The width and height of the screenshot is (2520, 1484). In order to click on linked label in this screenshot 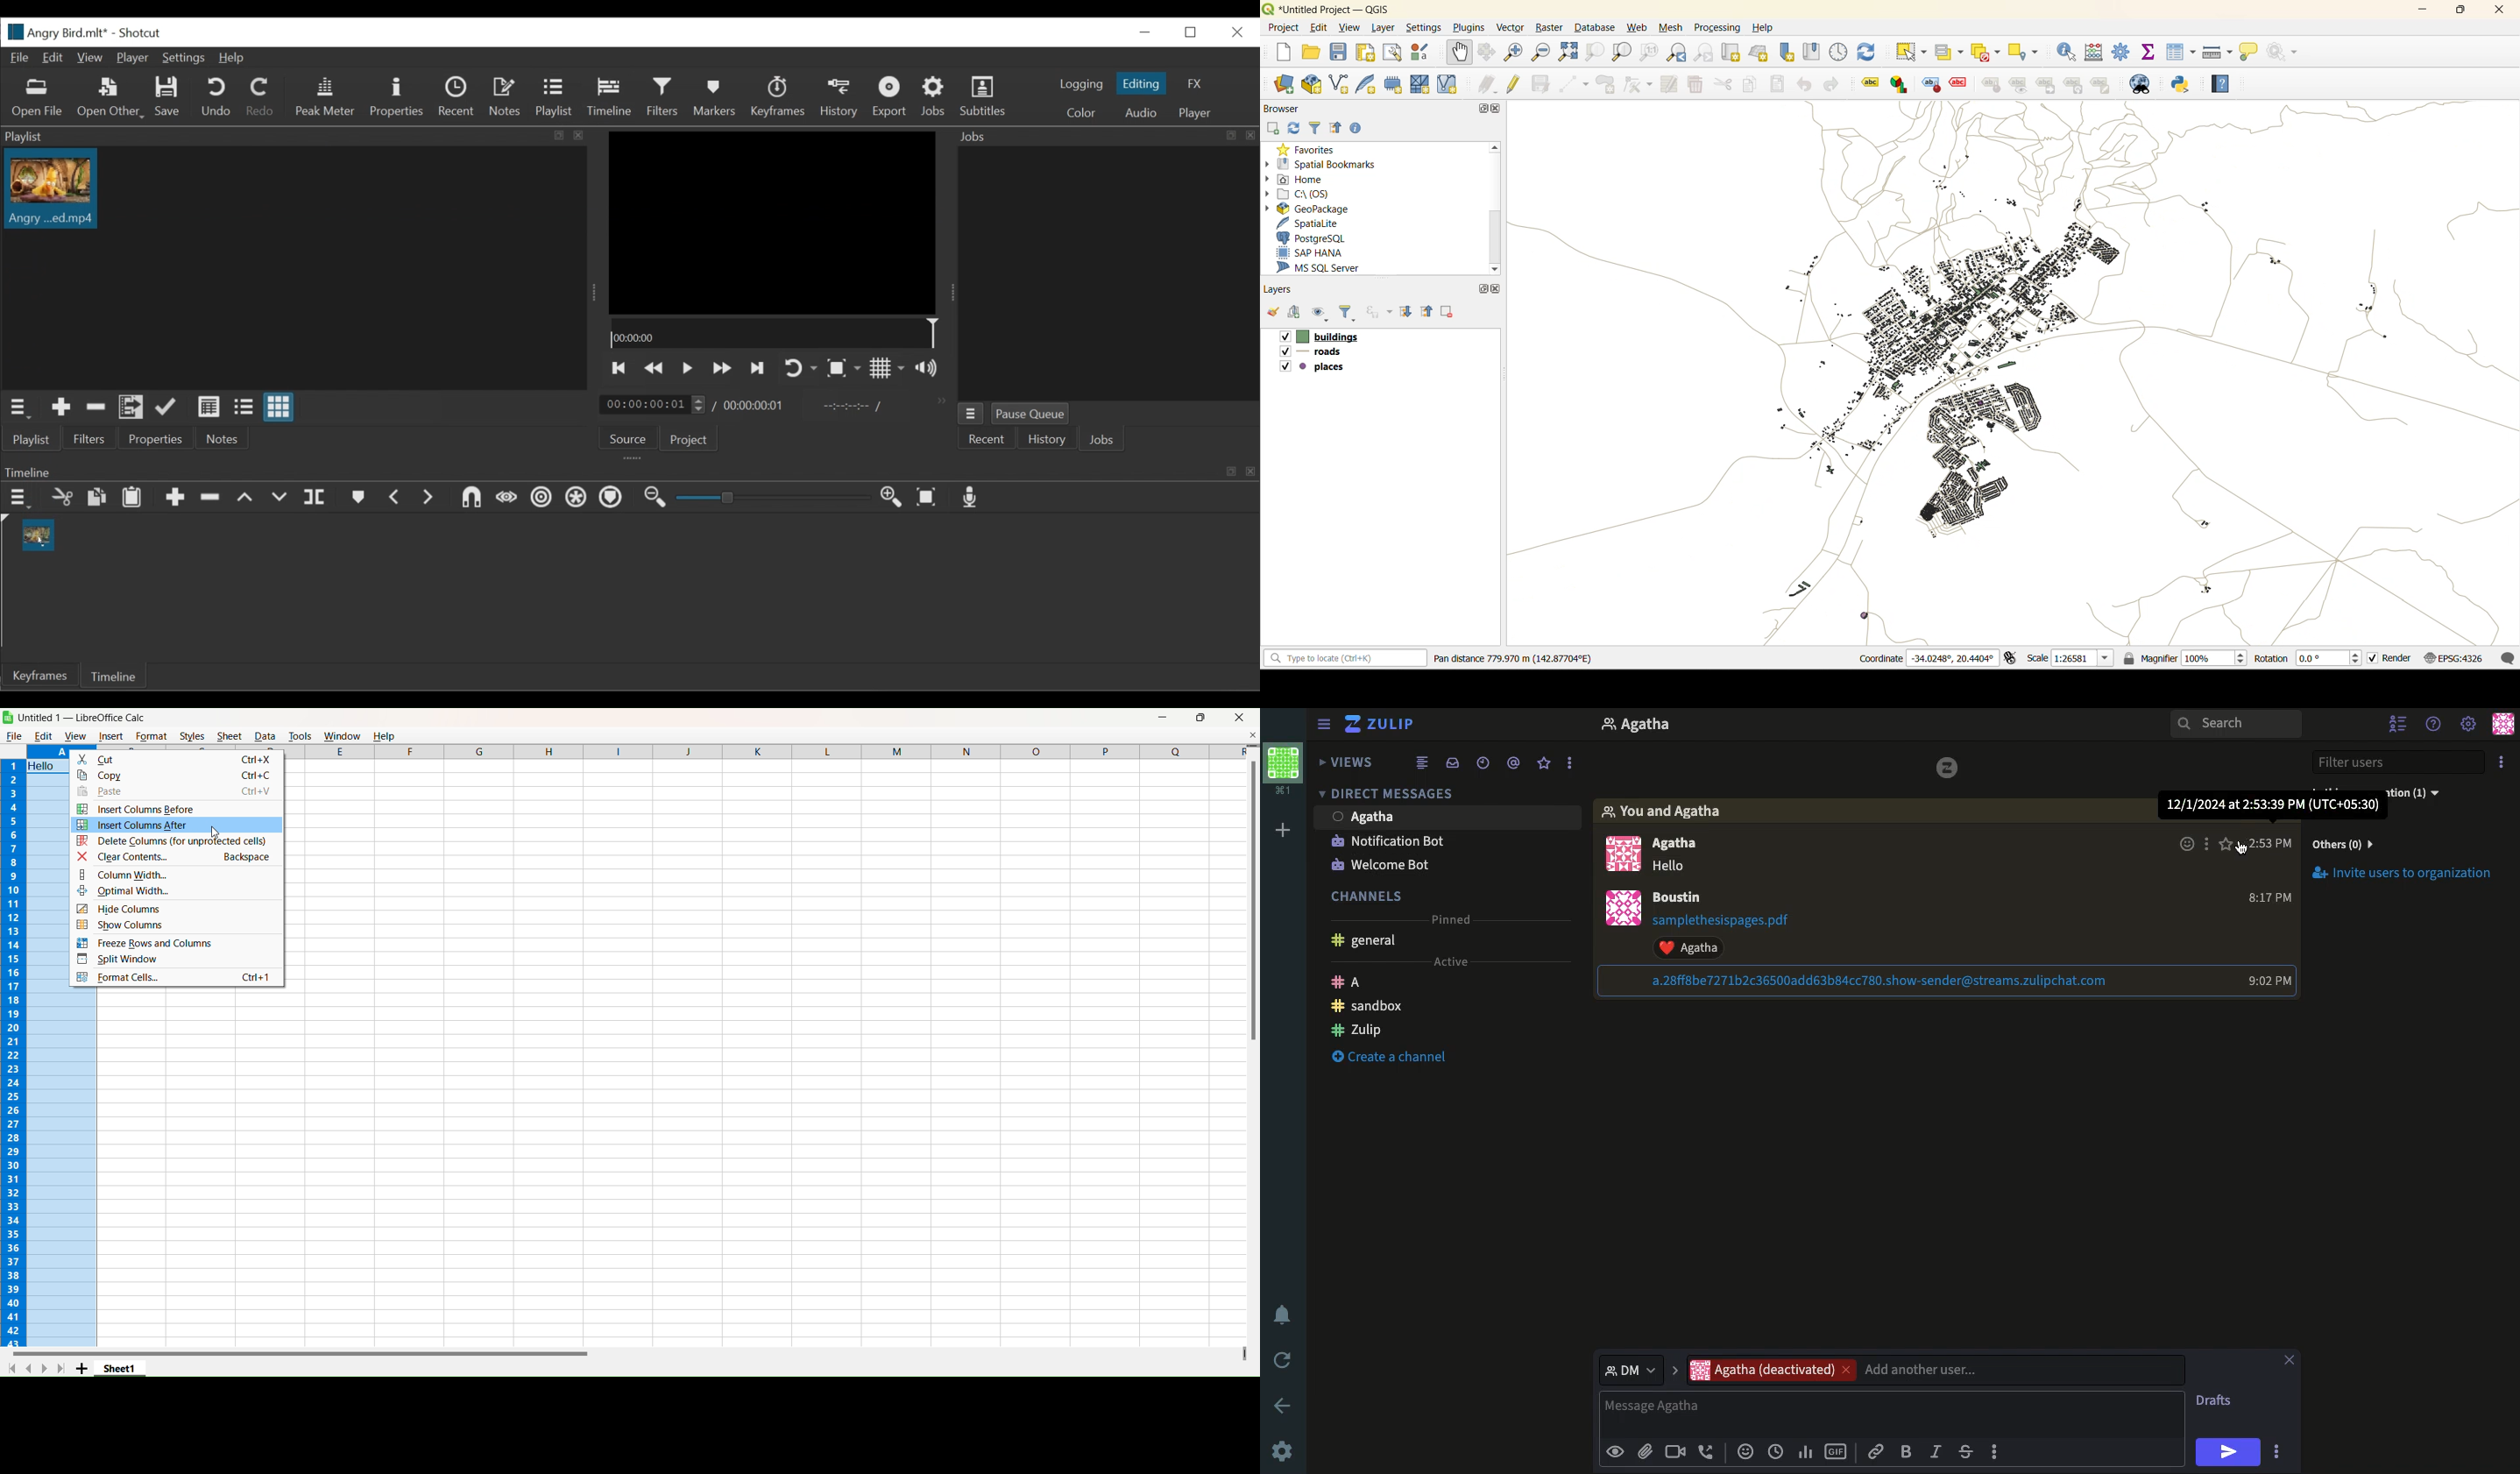, I will do `click(2049, 86)`.